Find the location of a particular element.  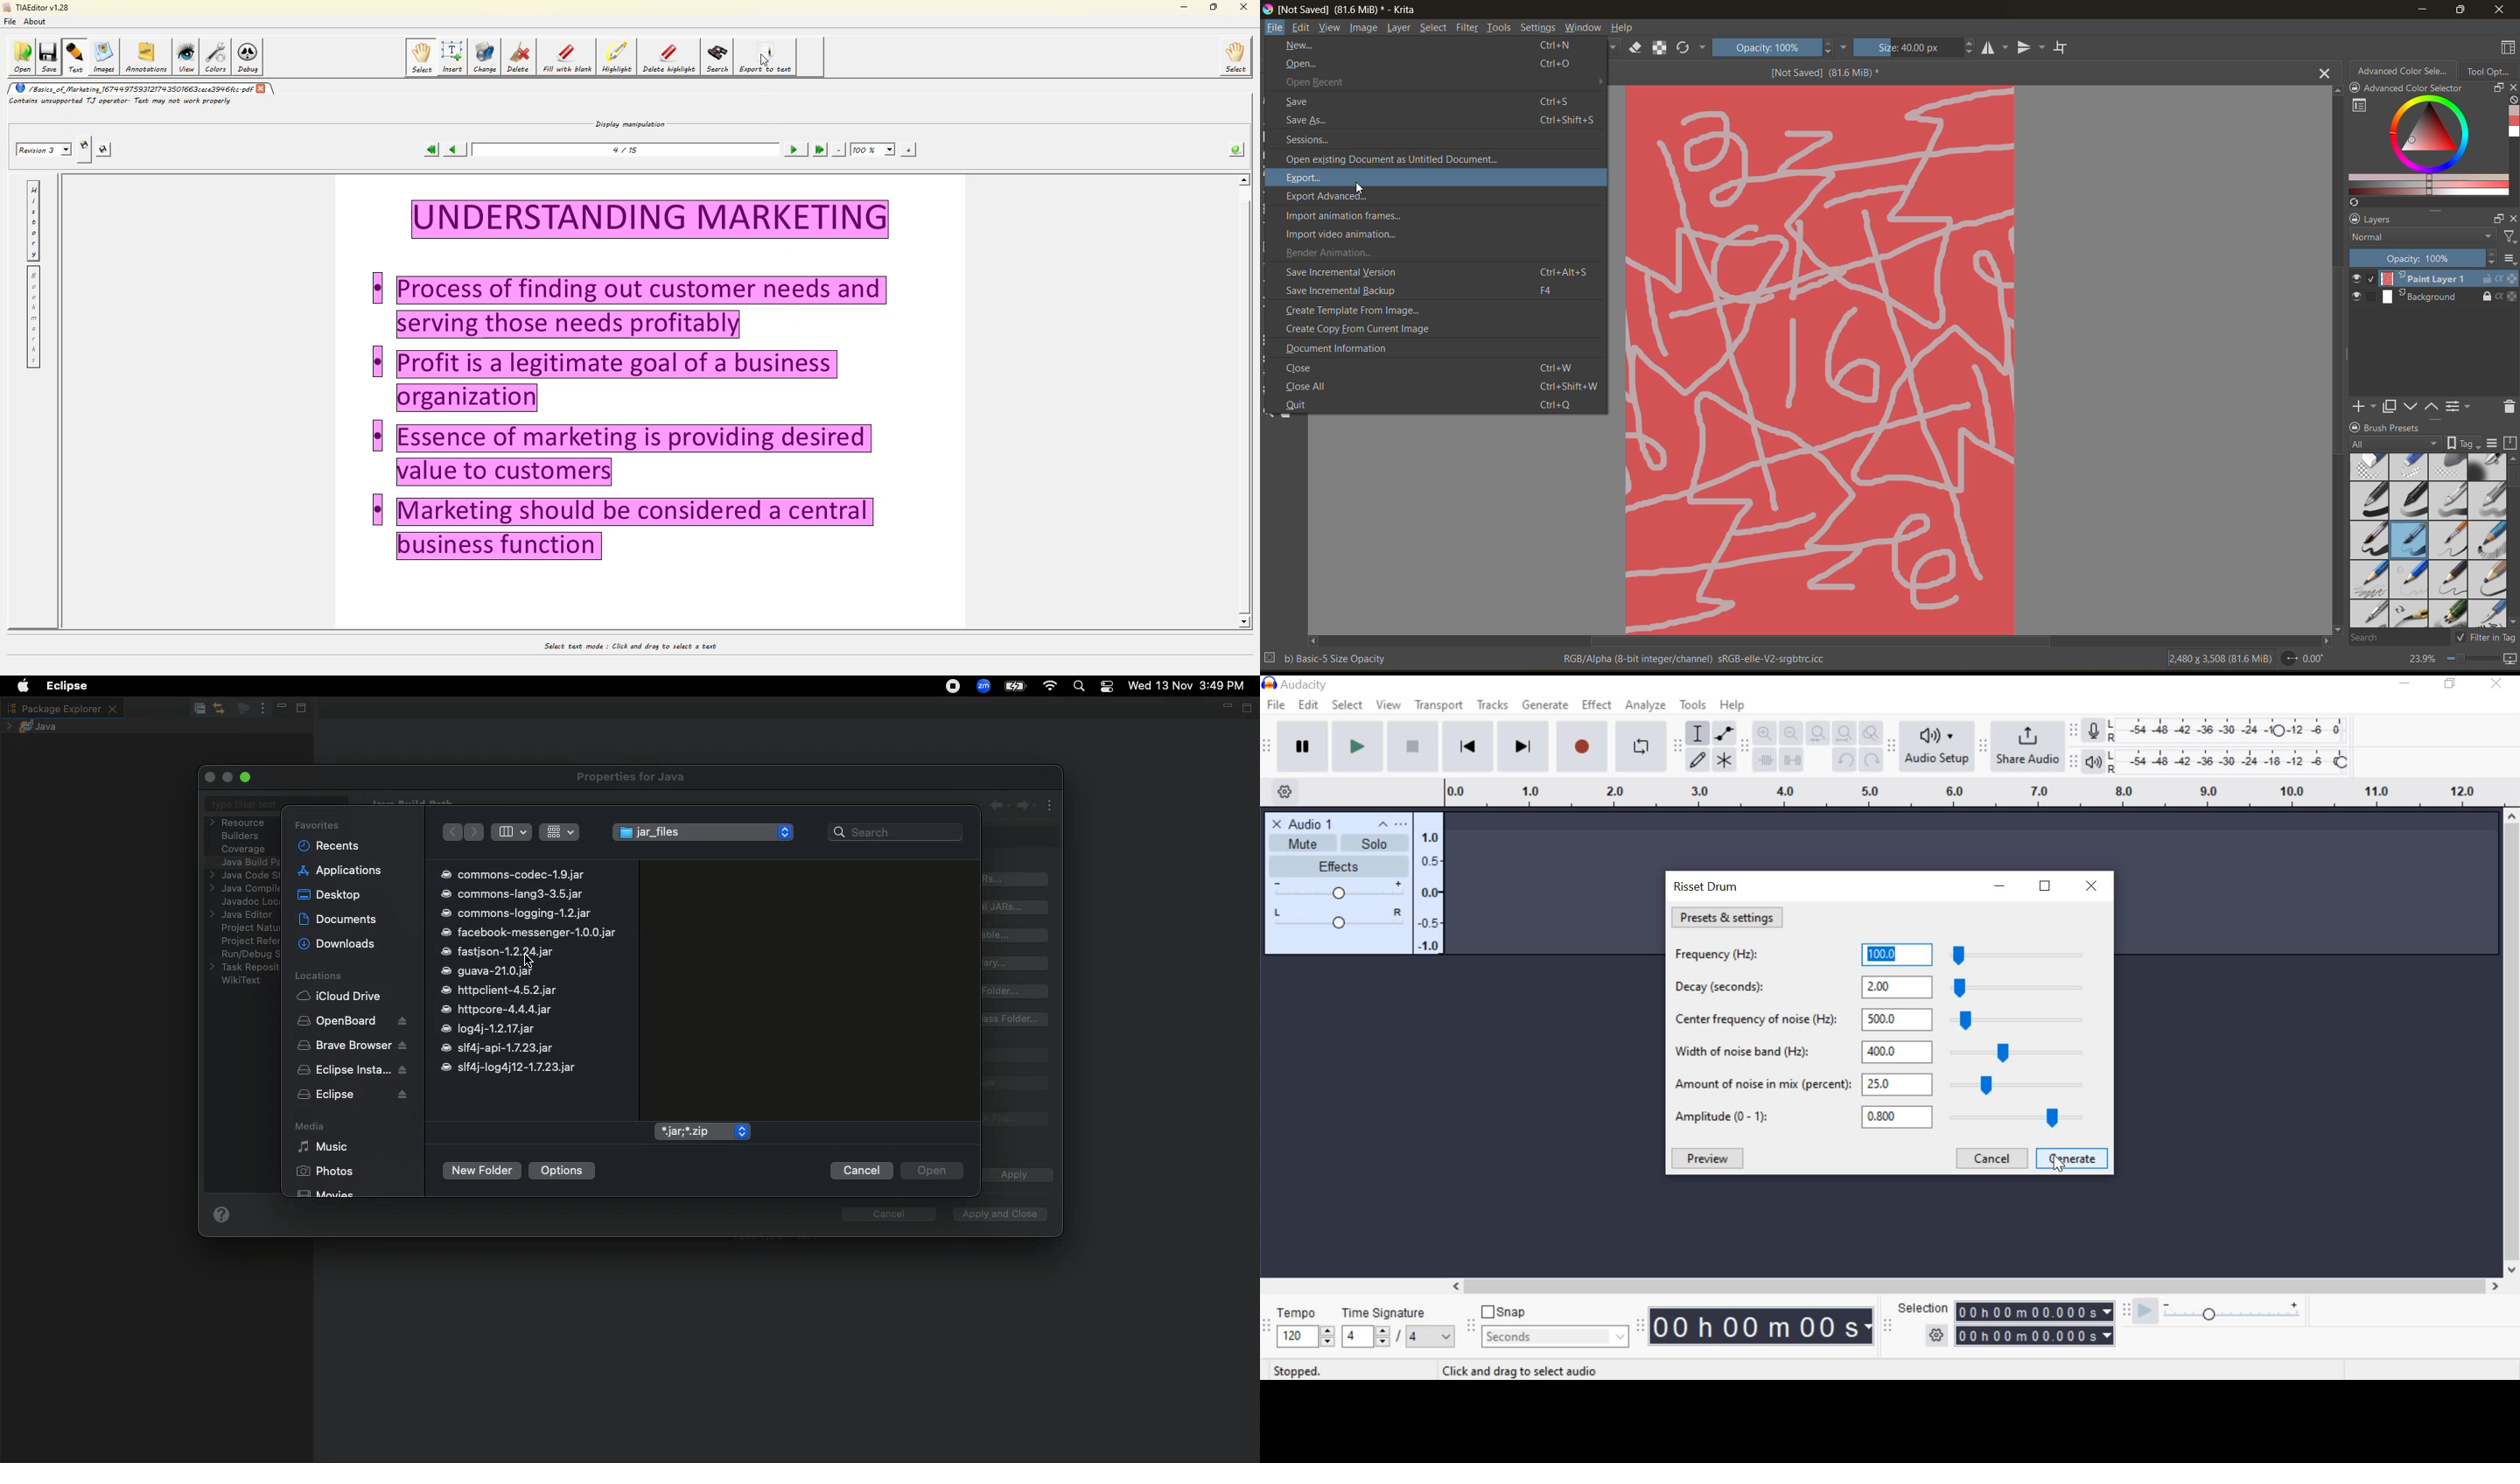

Advanced color selector is located at coordinates (2413, 89).